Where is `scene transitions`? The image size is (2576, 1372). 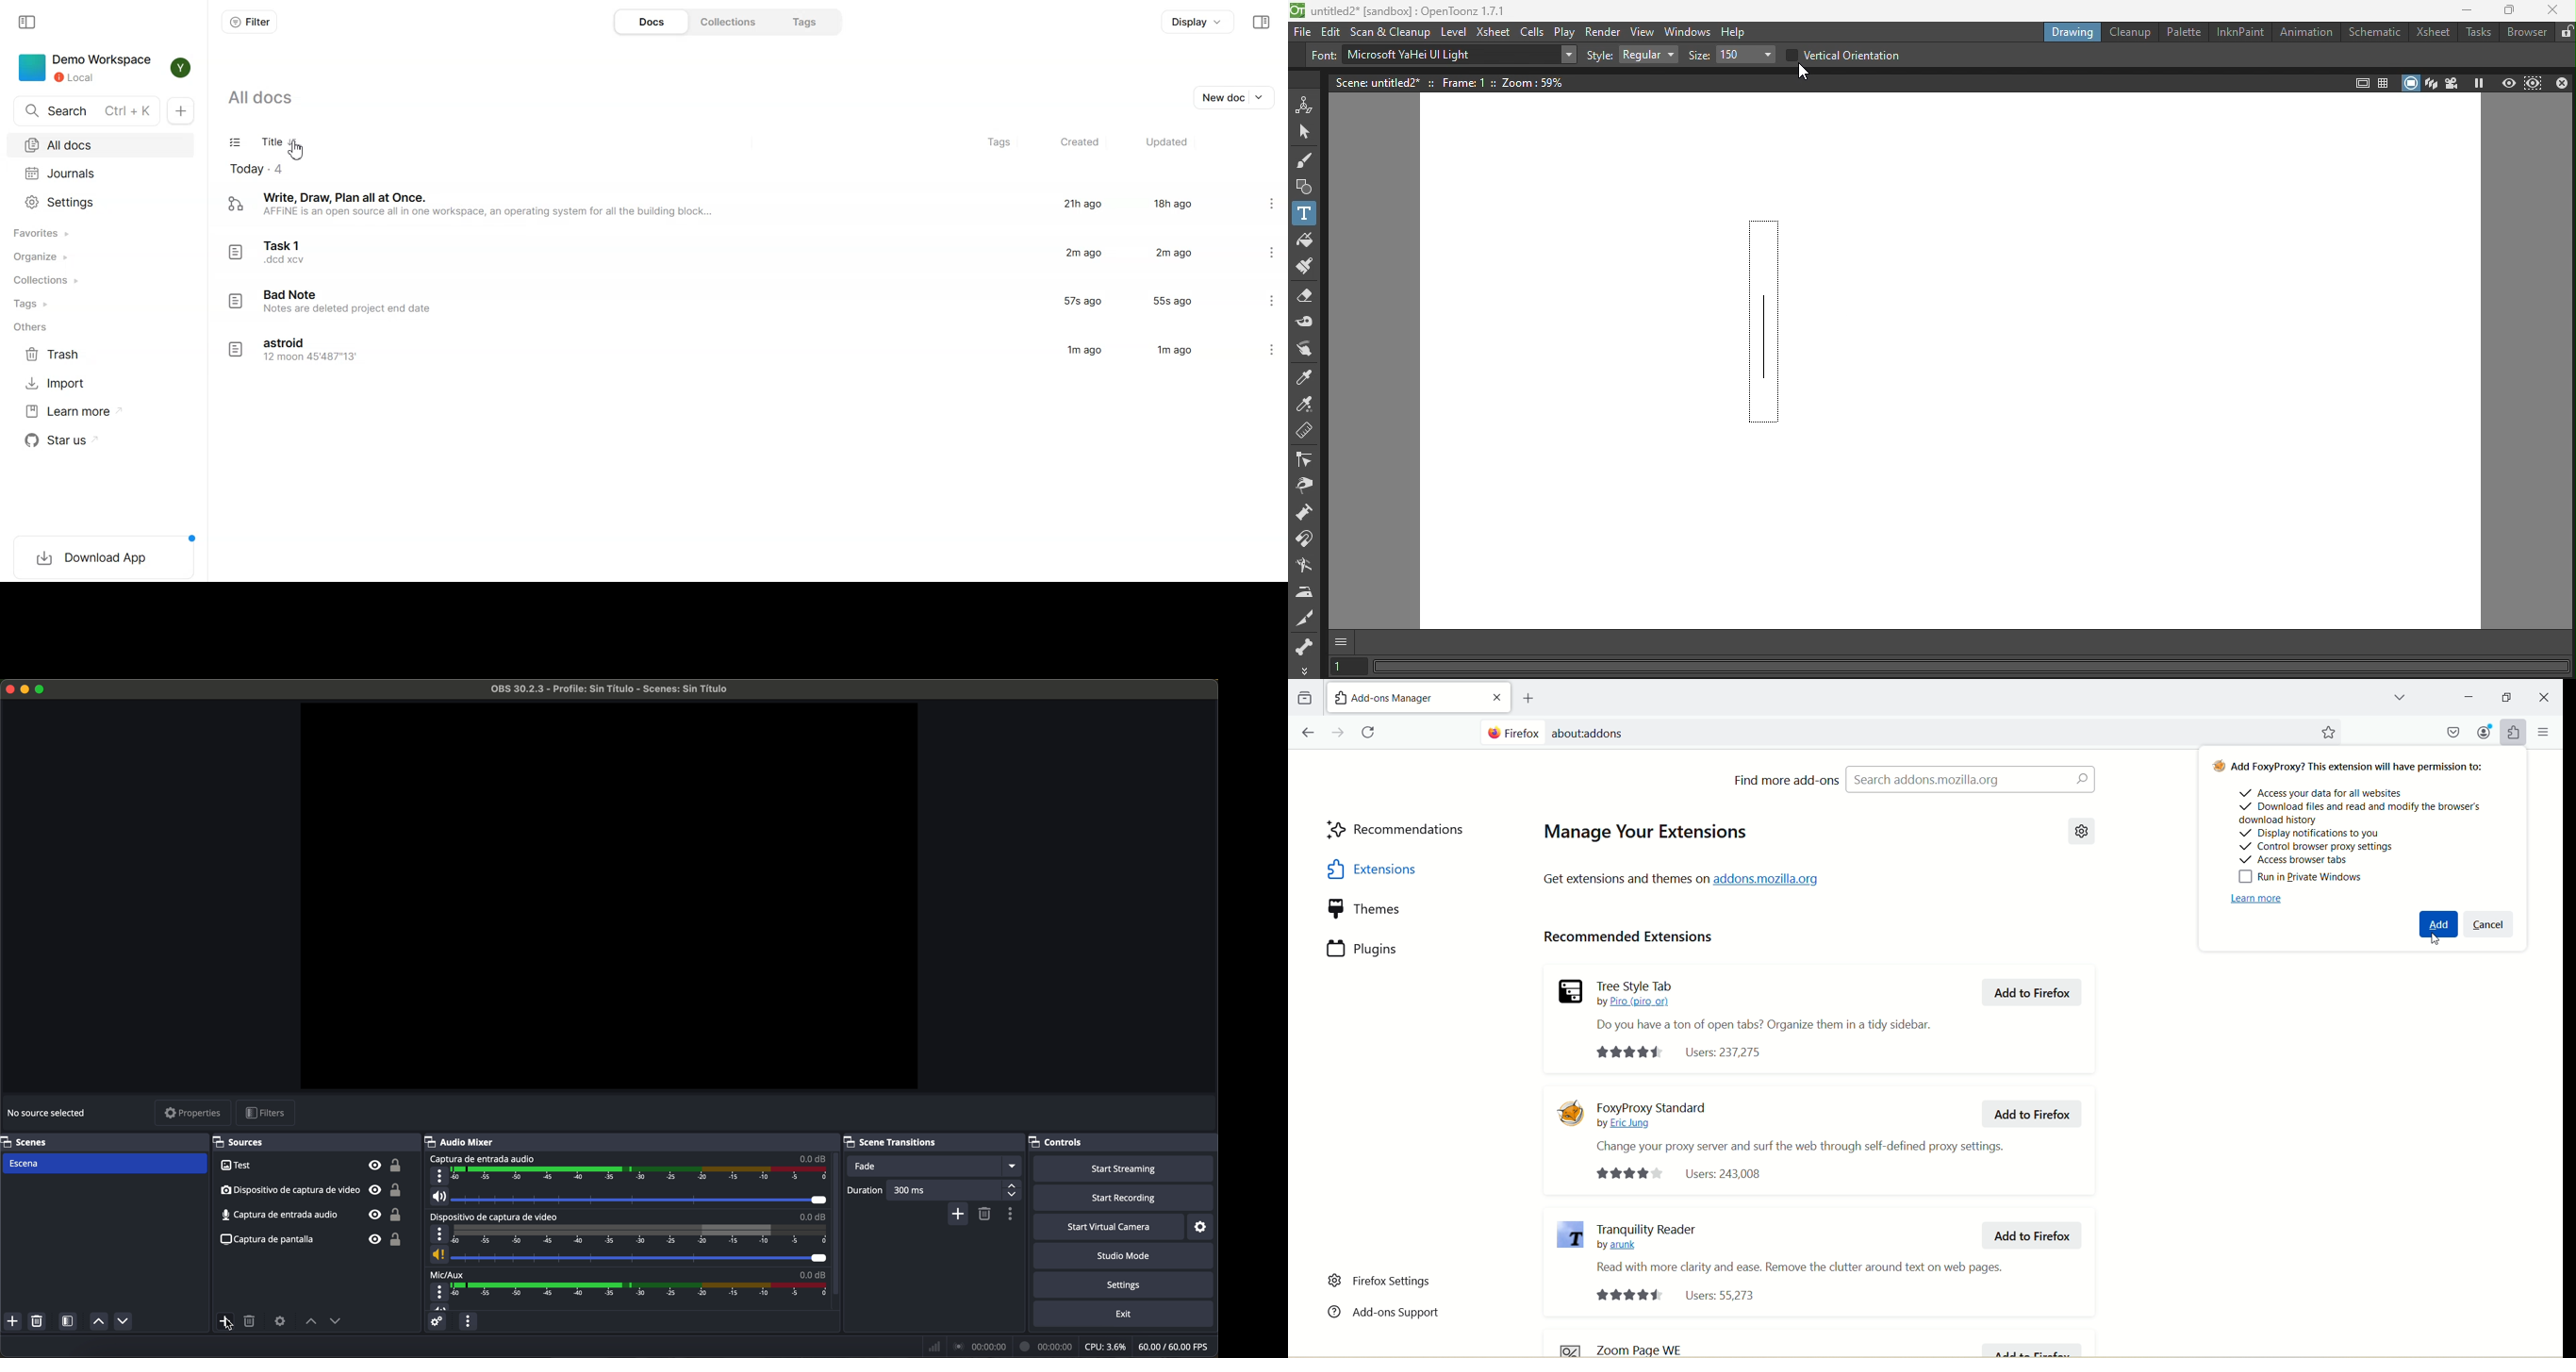 scene transitions is located at coordinates (894, 1142).